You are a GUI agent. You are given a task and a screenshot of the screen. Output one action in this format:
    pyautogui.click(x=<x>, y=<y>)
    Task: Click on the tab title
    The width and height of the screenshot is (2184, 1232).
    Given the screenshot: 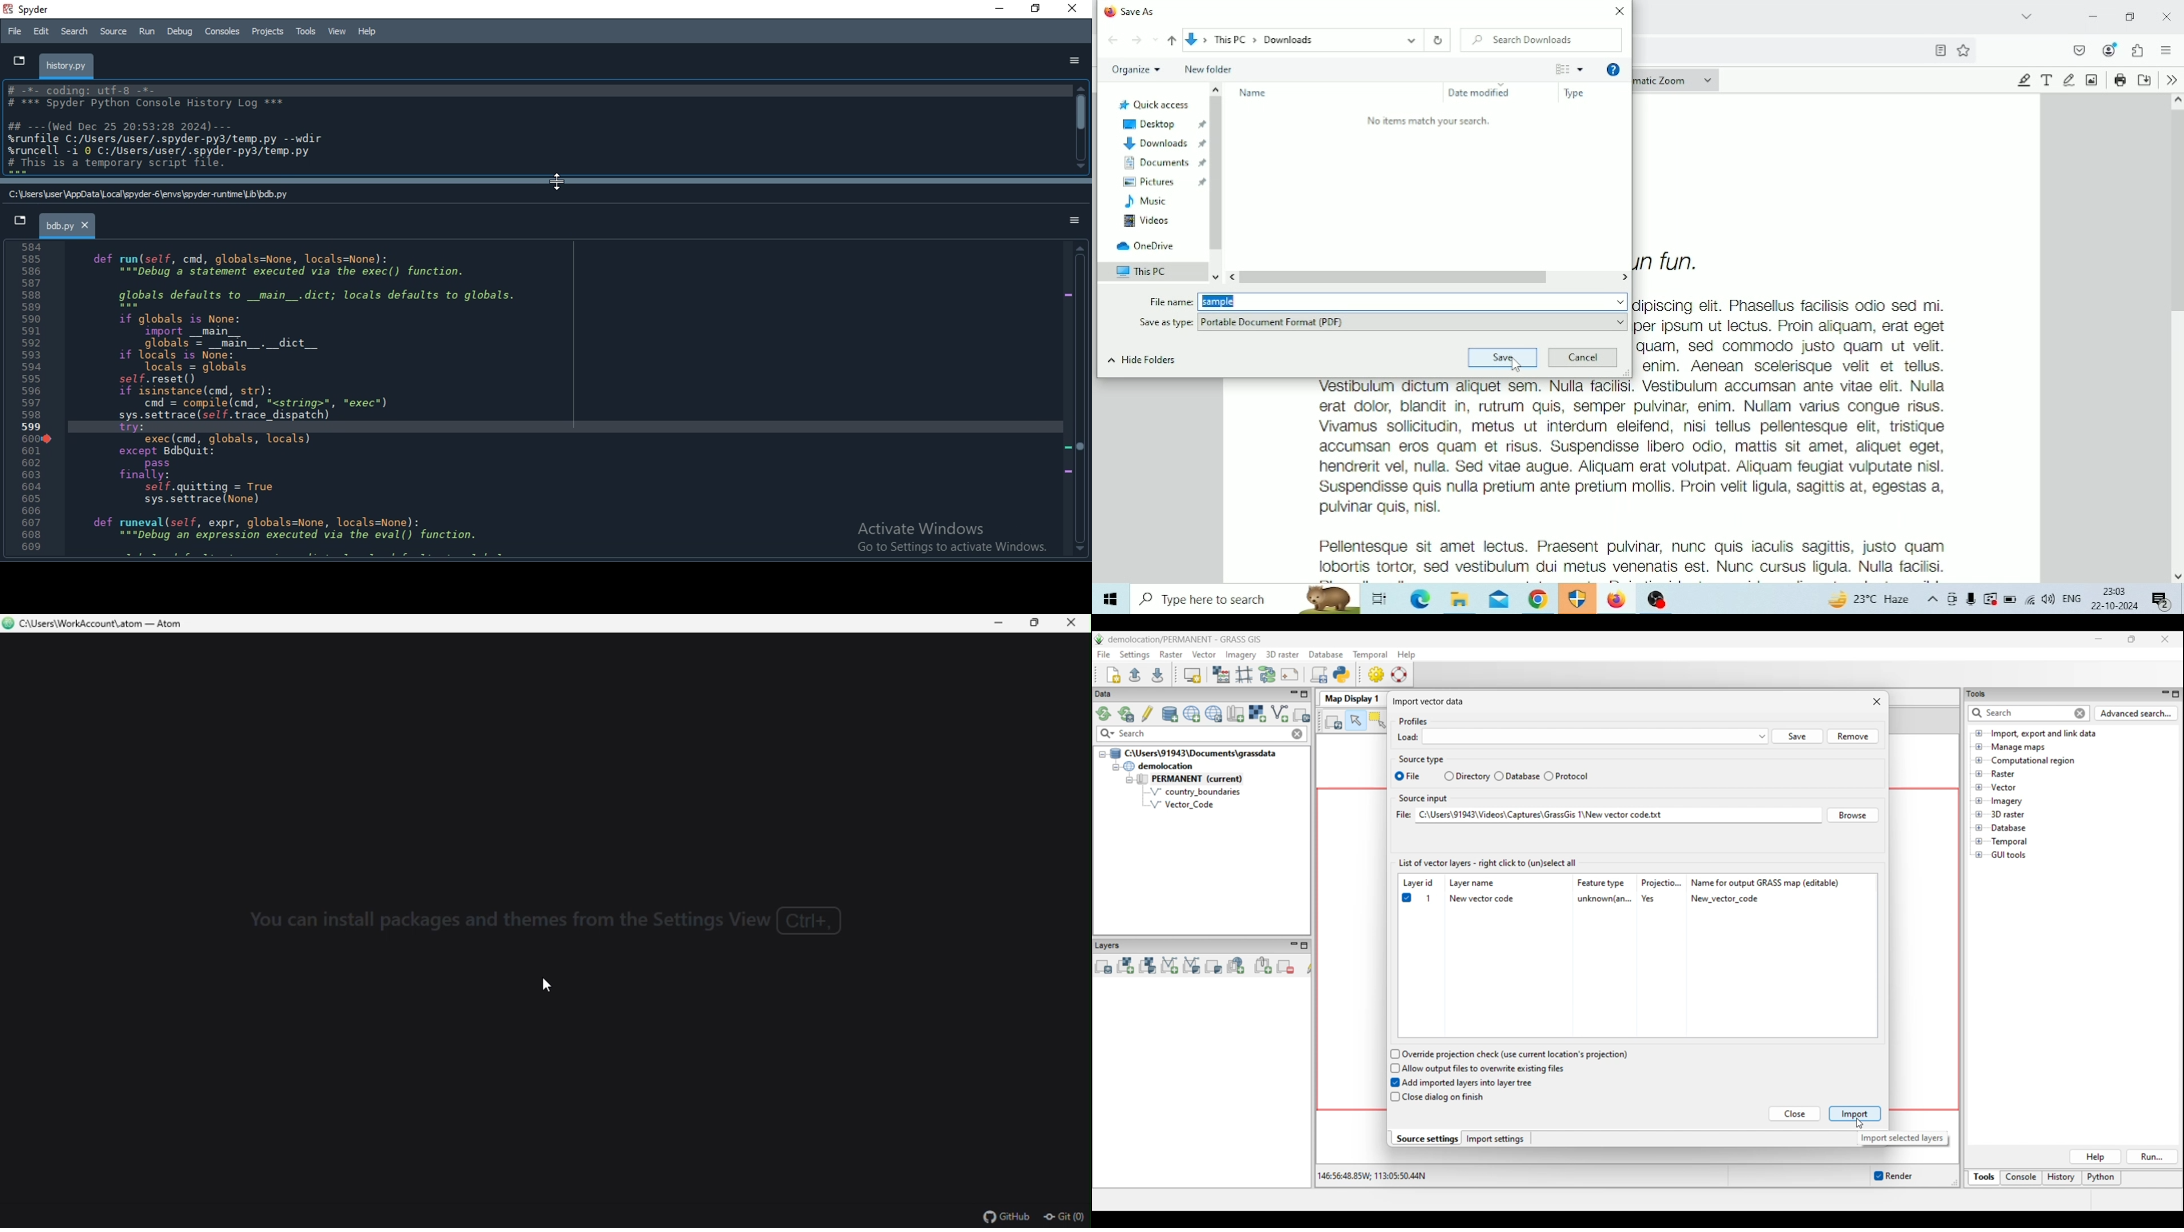 What is the action you would take?
    pyautogui.click(x=68, y=66)
    